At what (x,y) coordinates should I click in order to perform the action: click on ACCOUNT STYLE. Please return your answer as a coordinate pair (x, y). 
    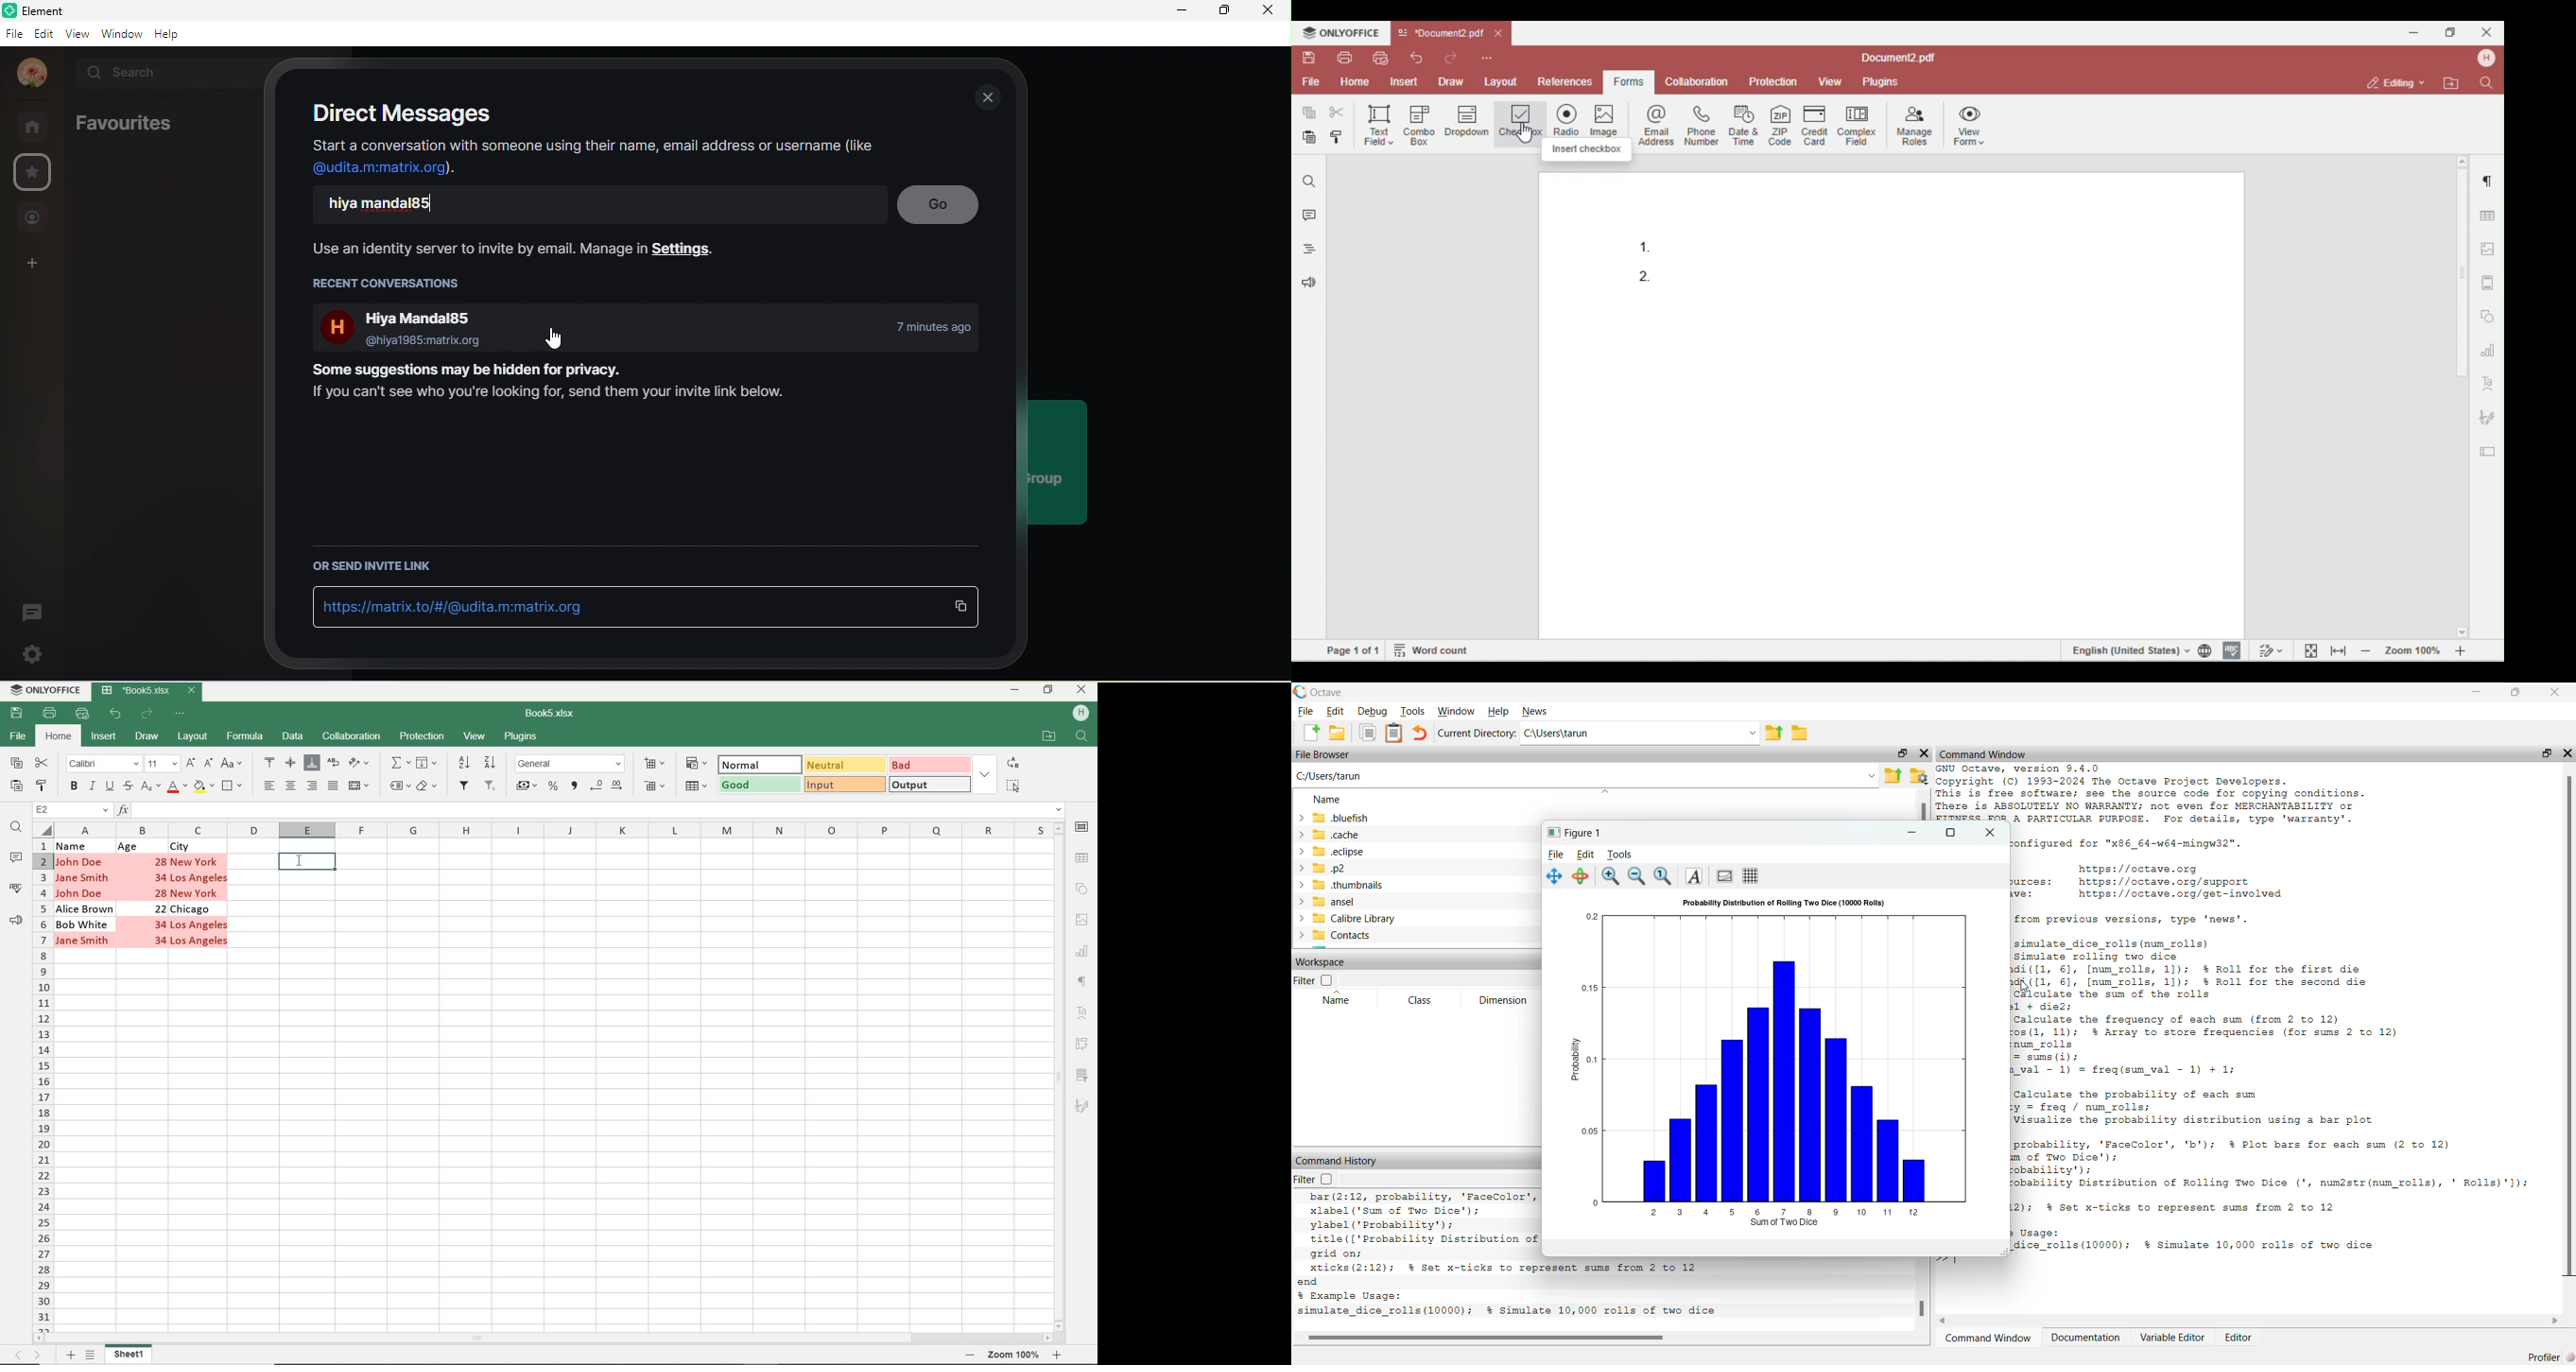
    Looking at the image, I should click on (527, 786).